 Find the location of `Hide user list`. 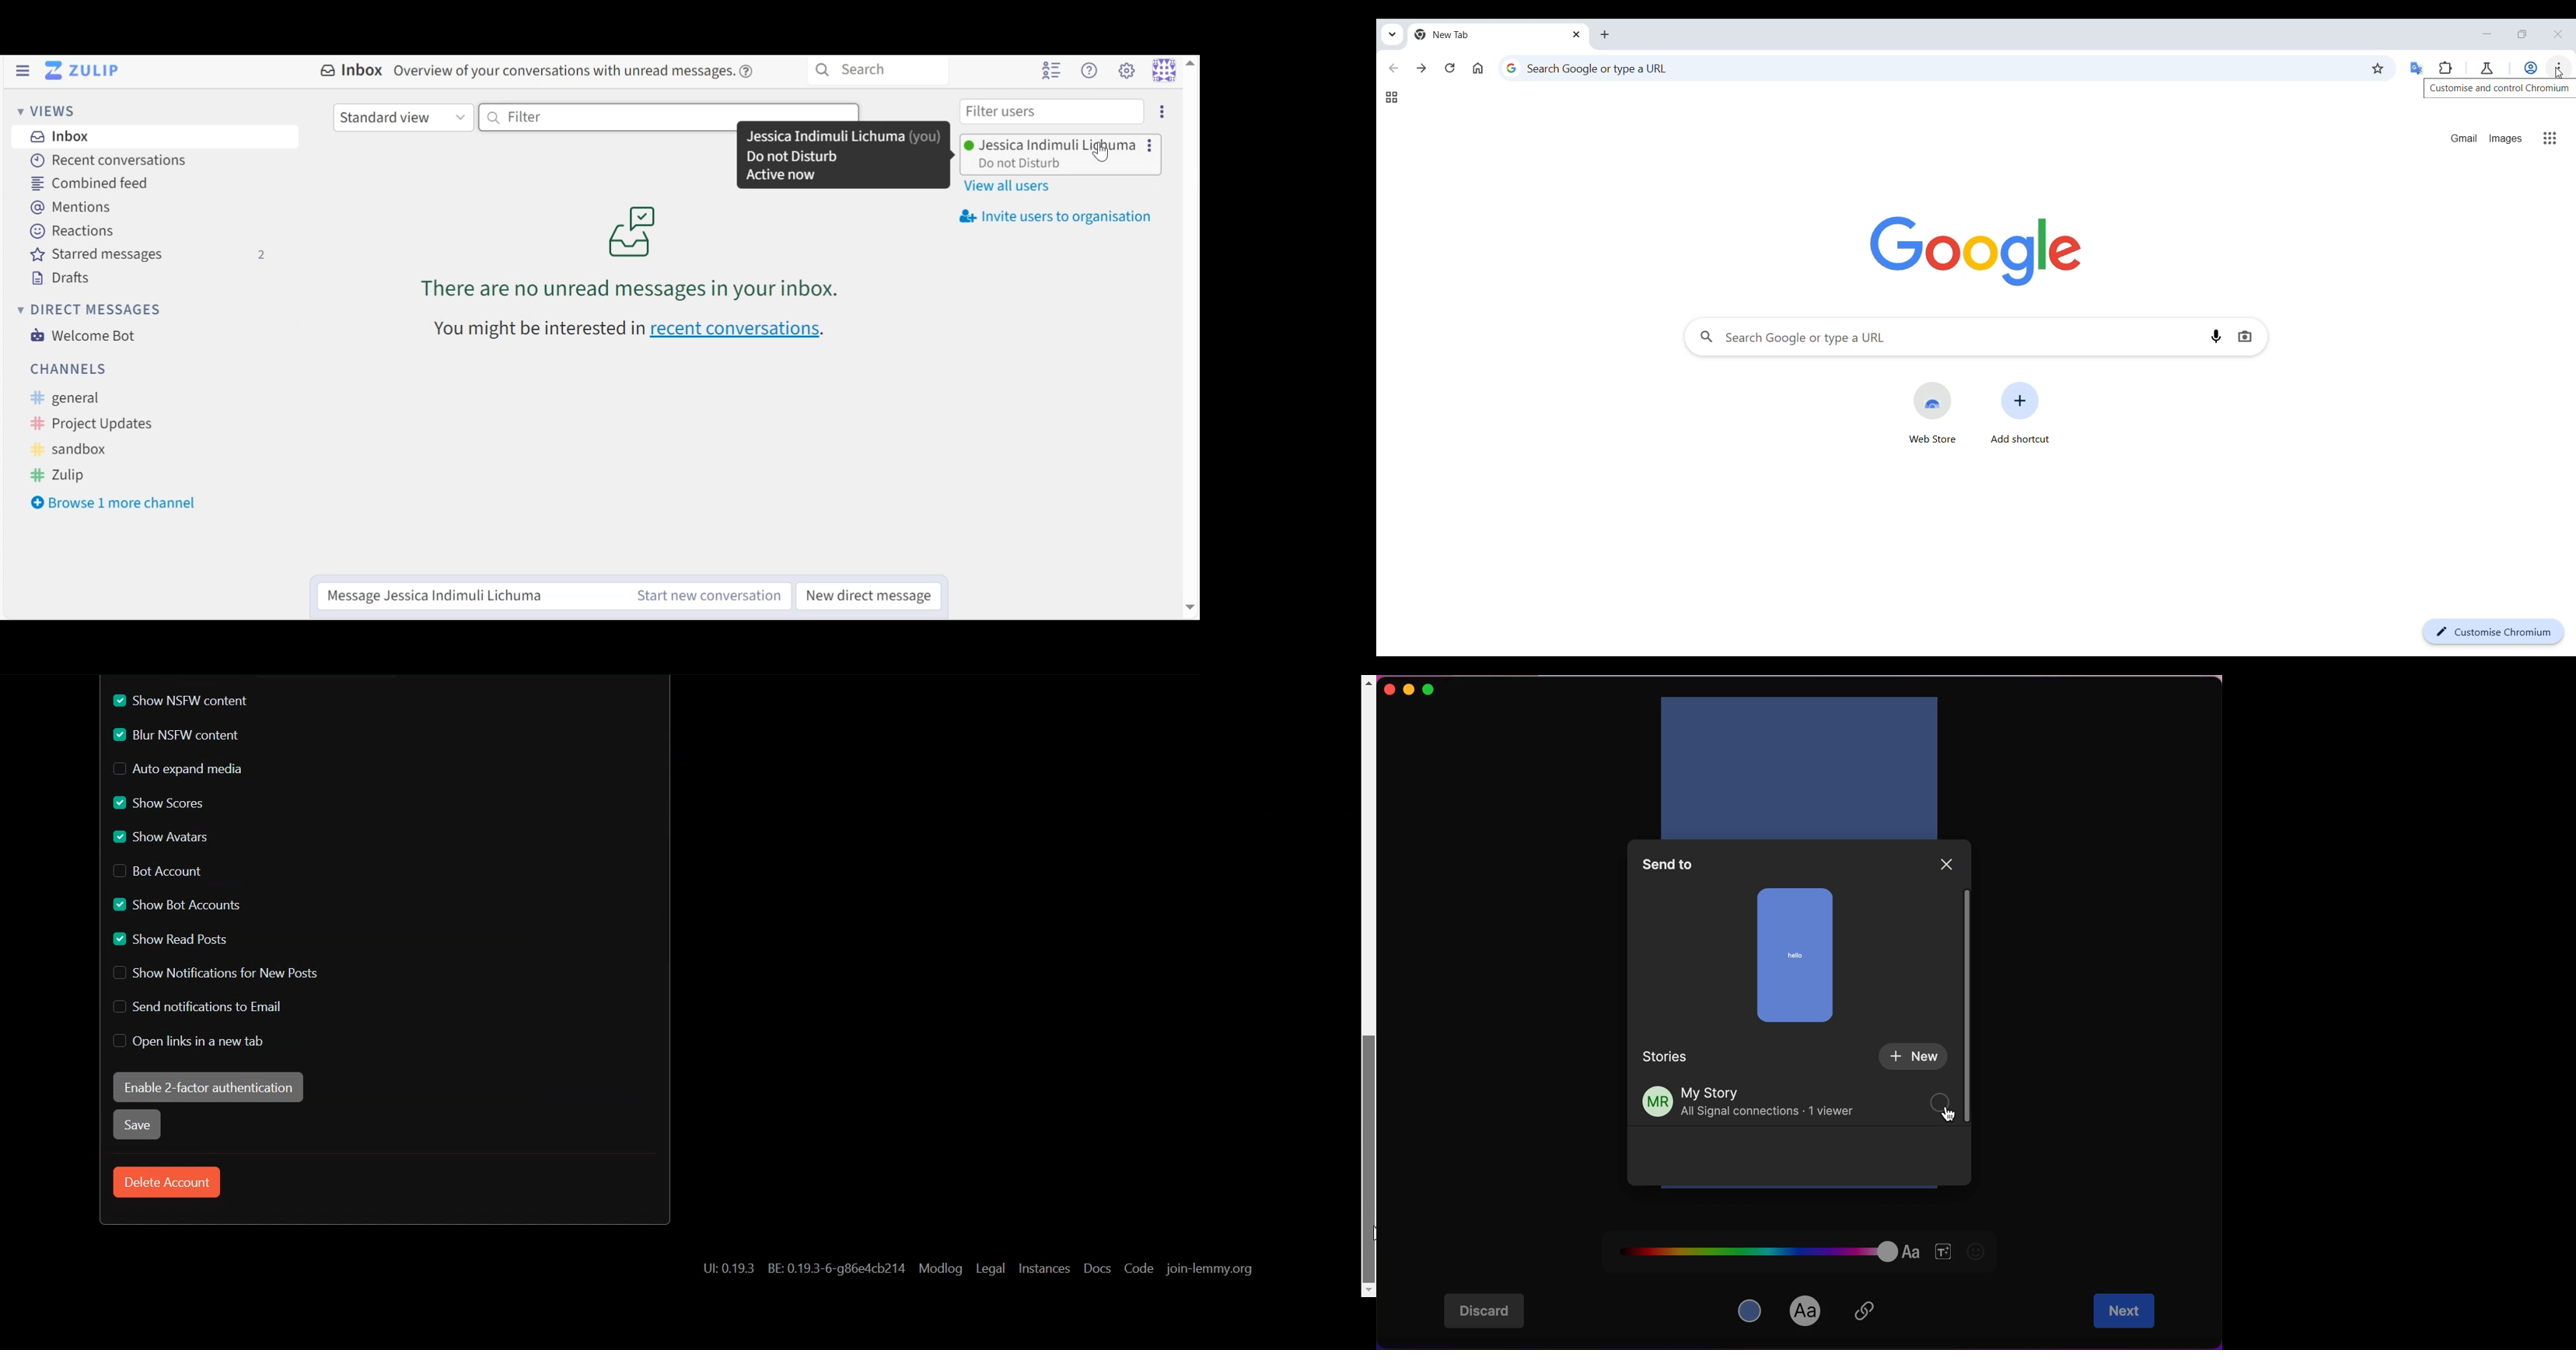

Hide user list is located at coordinates (1049, 71).